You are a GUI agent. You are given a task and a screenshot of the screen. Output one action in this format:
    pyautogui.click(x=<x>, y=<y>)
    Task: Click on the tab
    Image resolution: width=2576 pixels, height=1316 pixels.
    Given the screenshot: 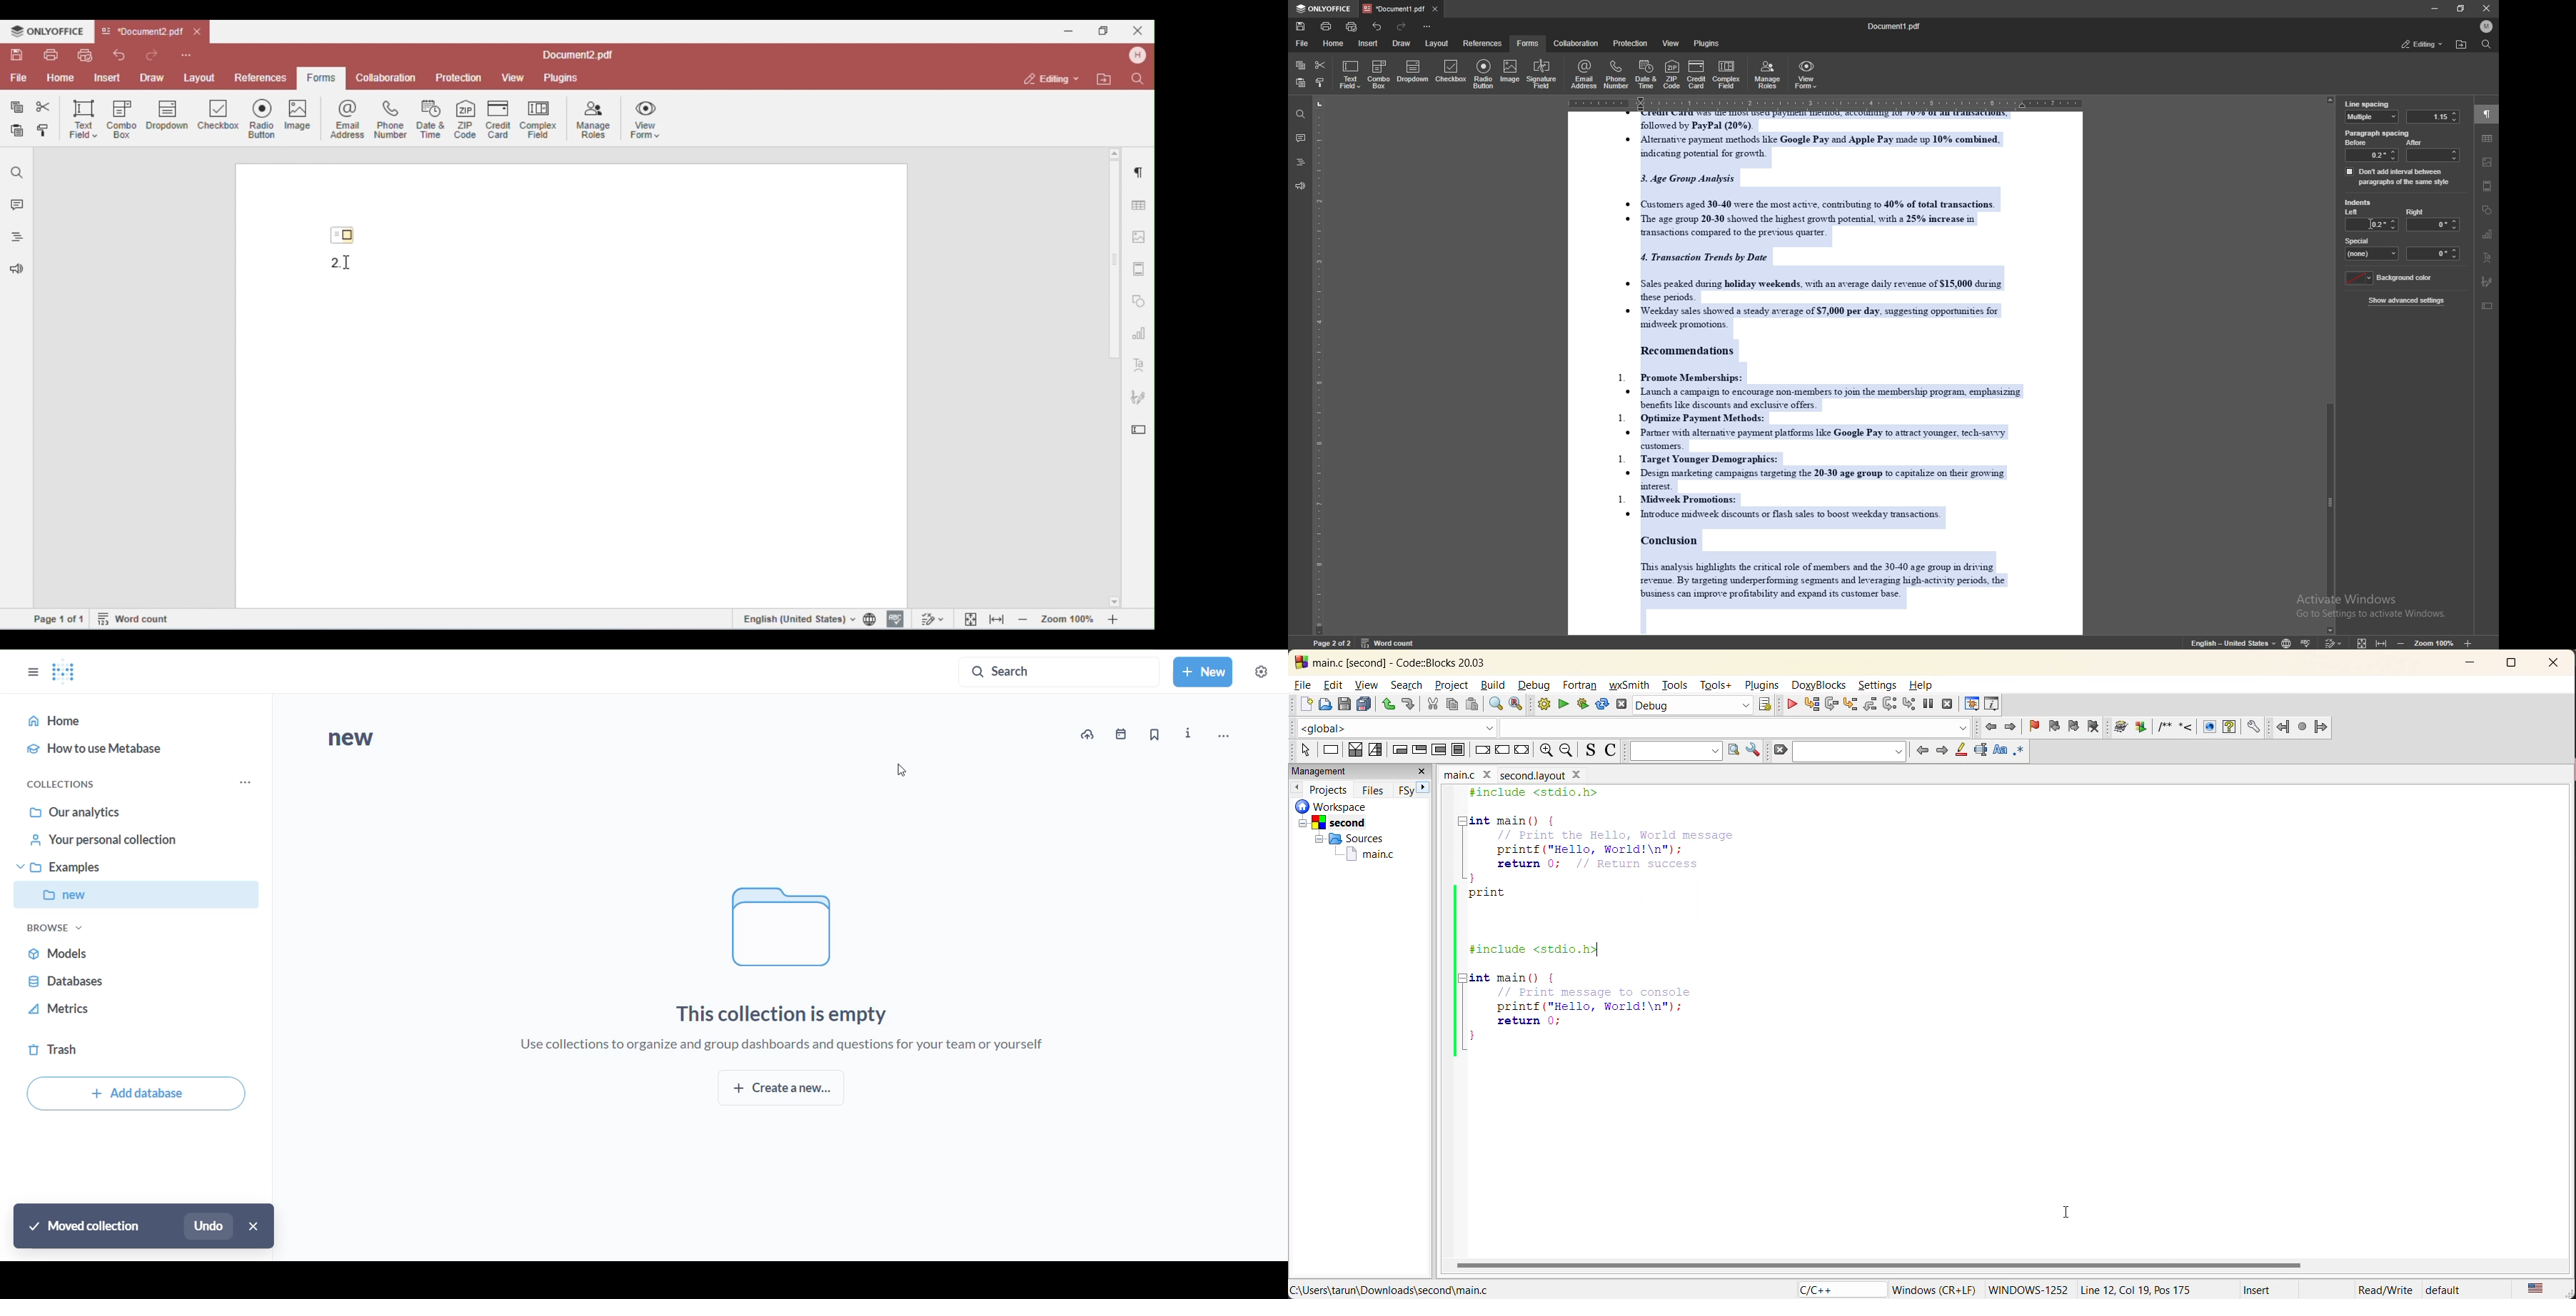 What is the action you would take?
    pyautogui.click(x=1395, y=8)
    